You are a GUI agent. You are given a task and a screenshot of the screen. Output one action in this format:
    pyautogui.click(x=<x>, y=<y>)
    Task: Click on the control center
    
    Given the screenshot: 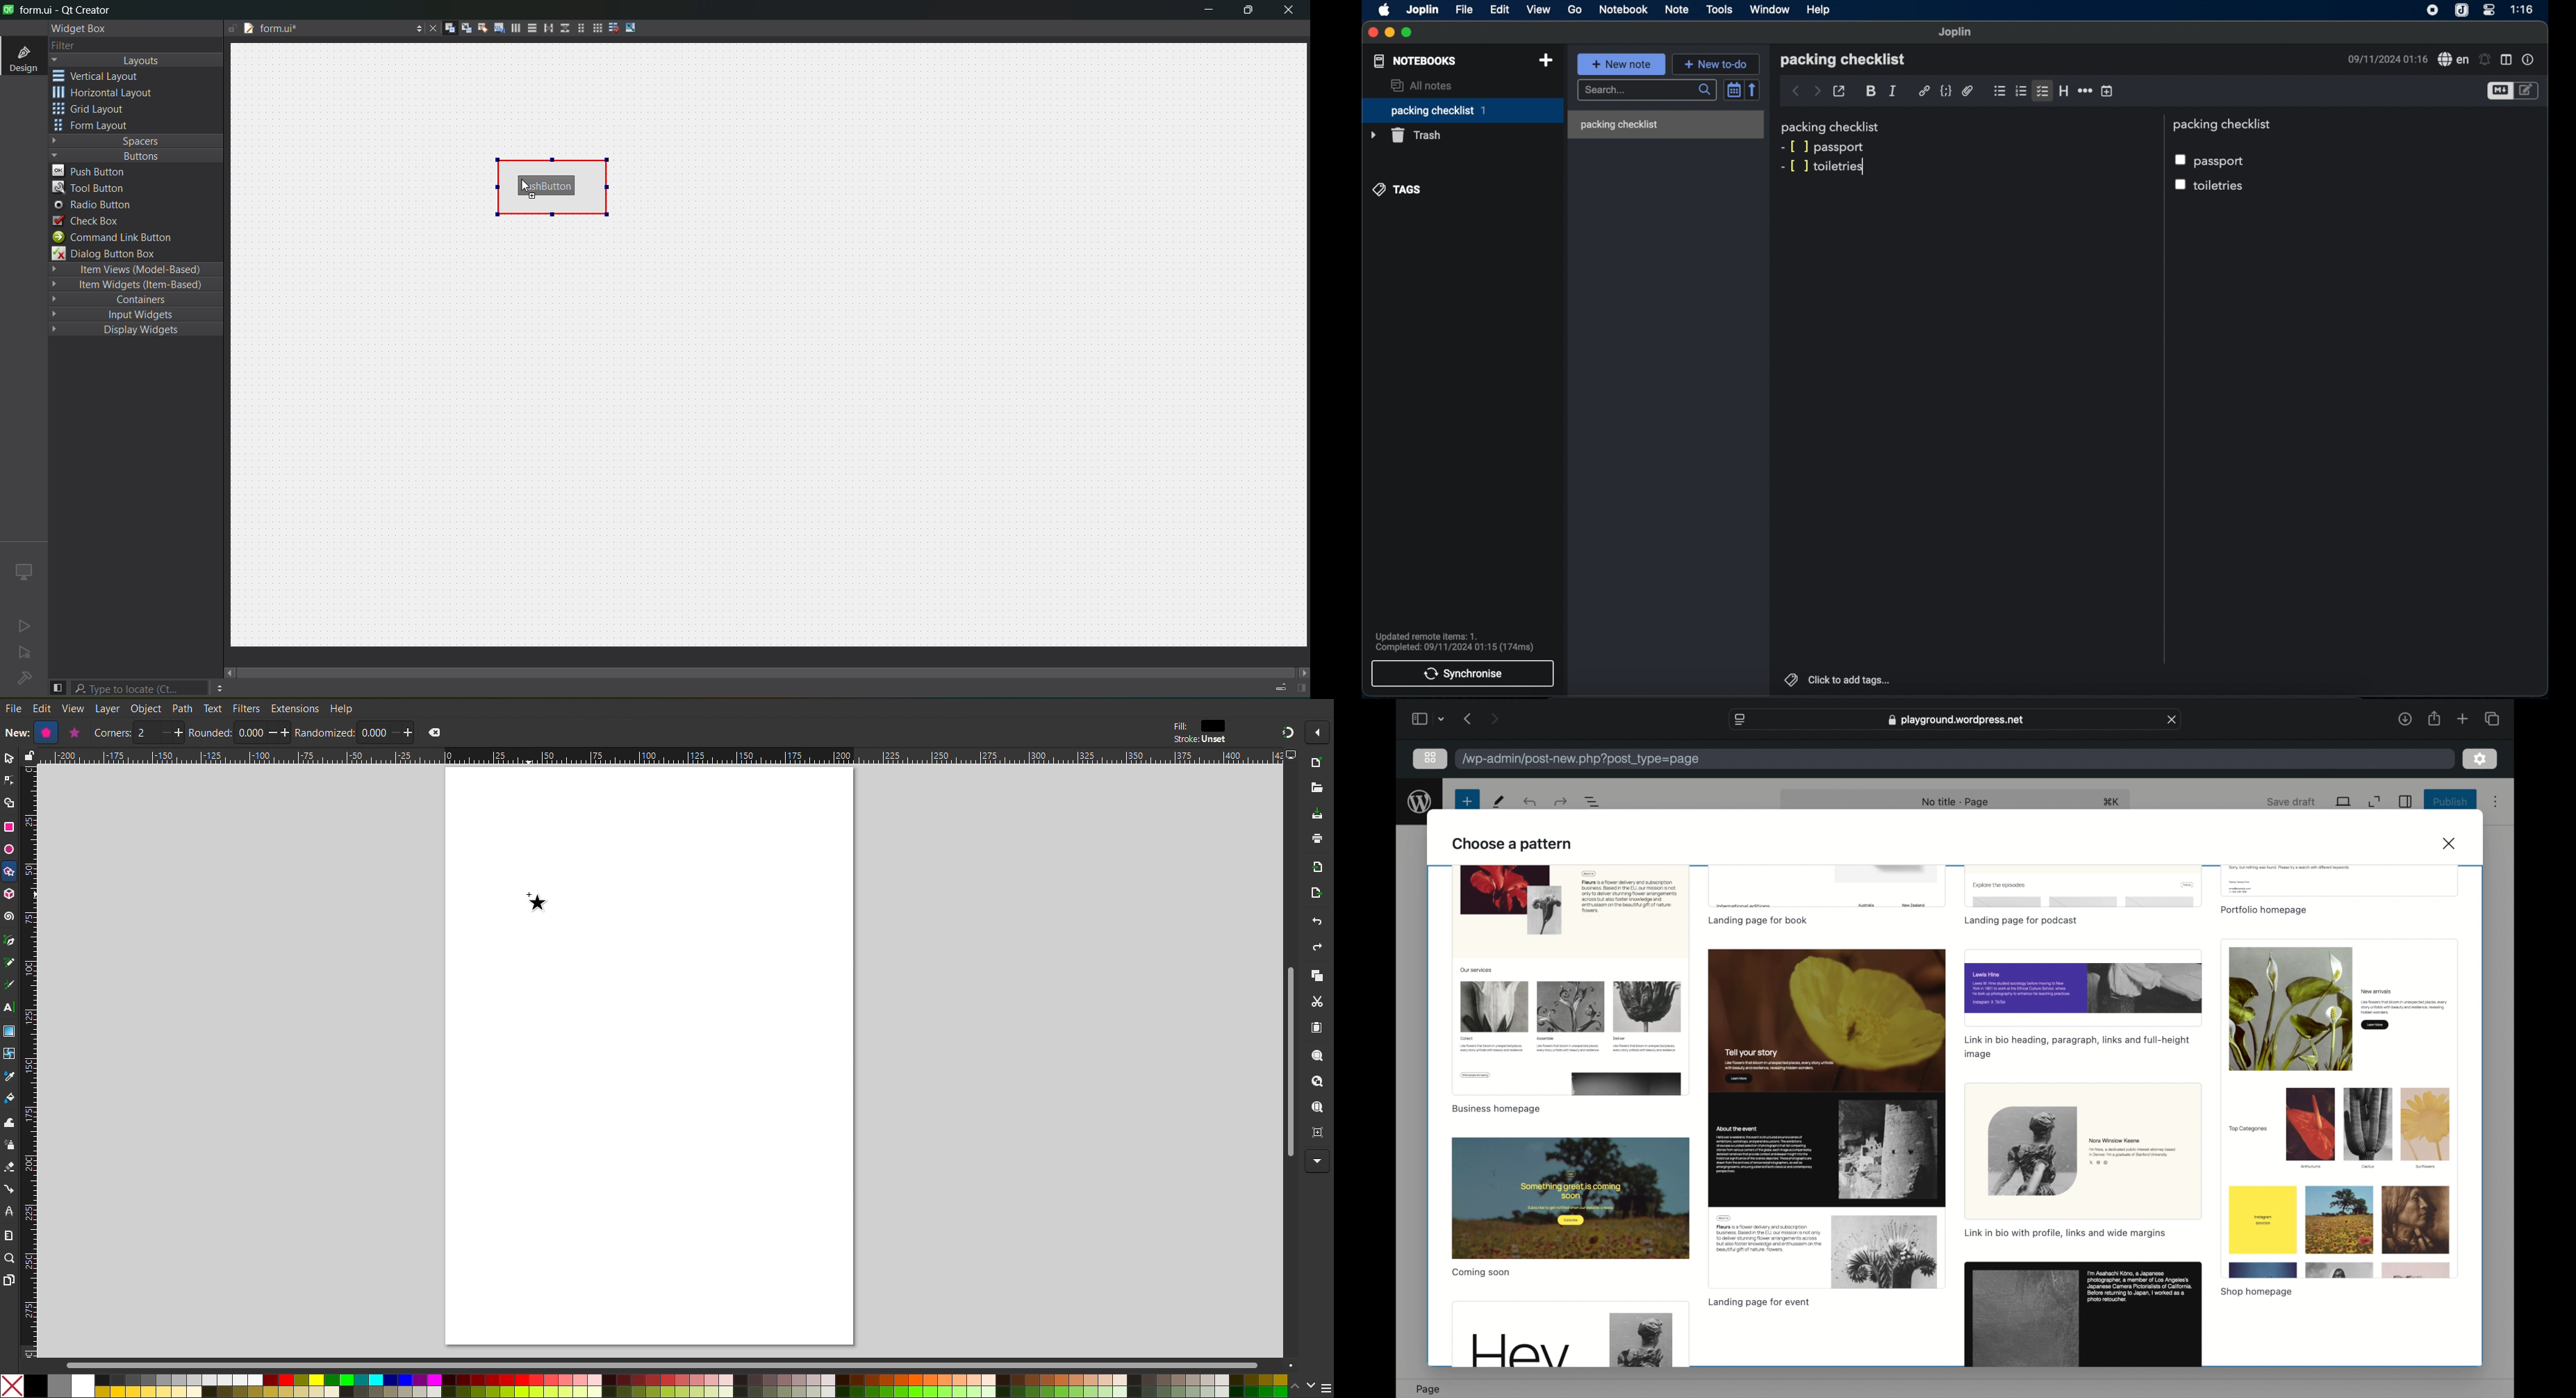 What is the action you would take?
    pyautogui.click(x=2490, y=10)
    